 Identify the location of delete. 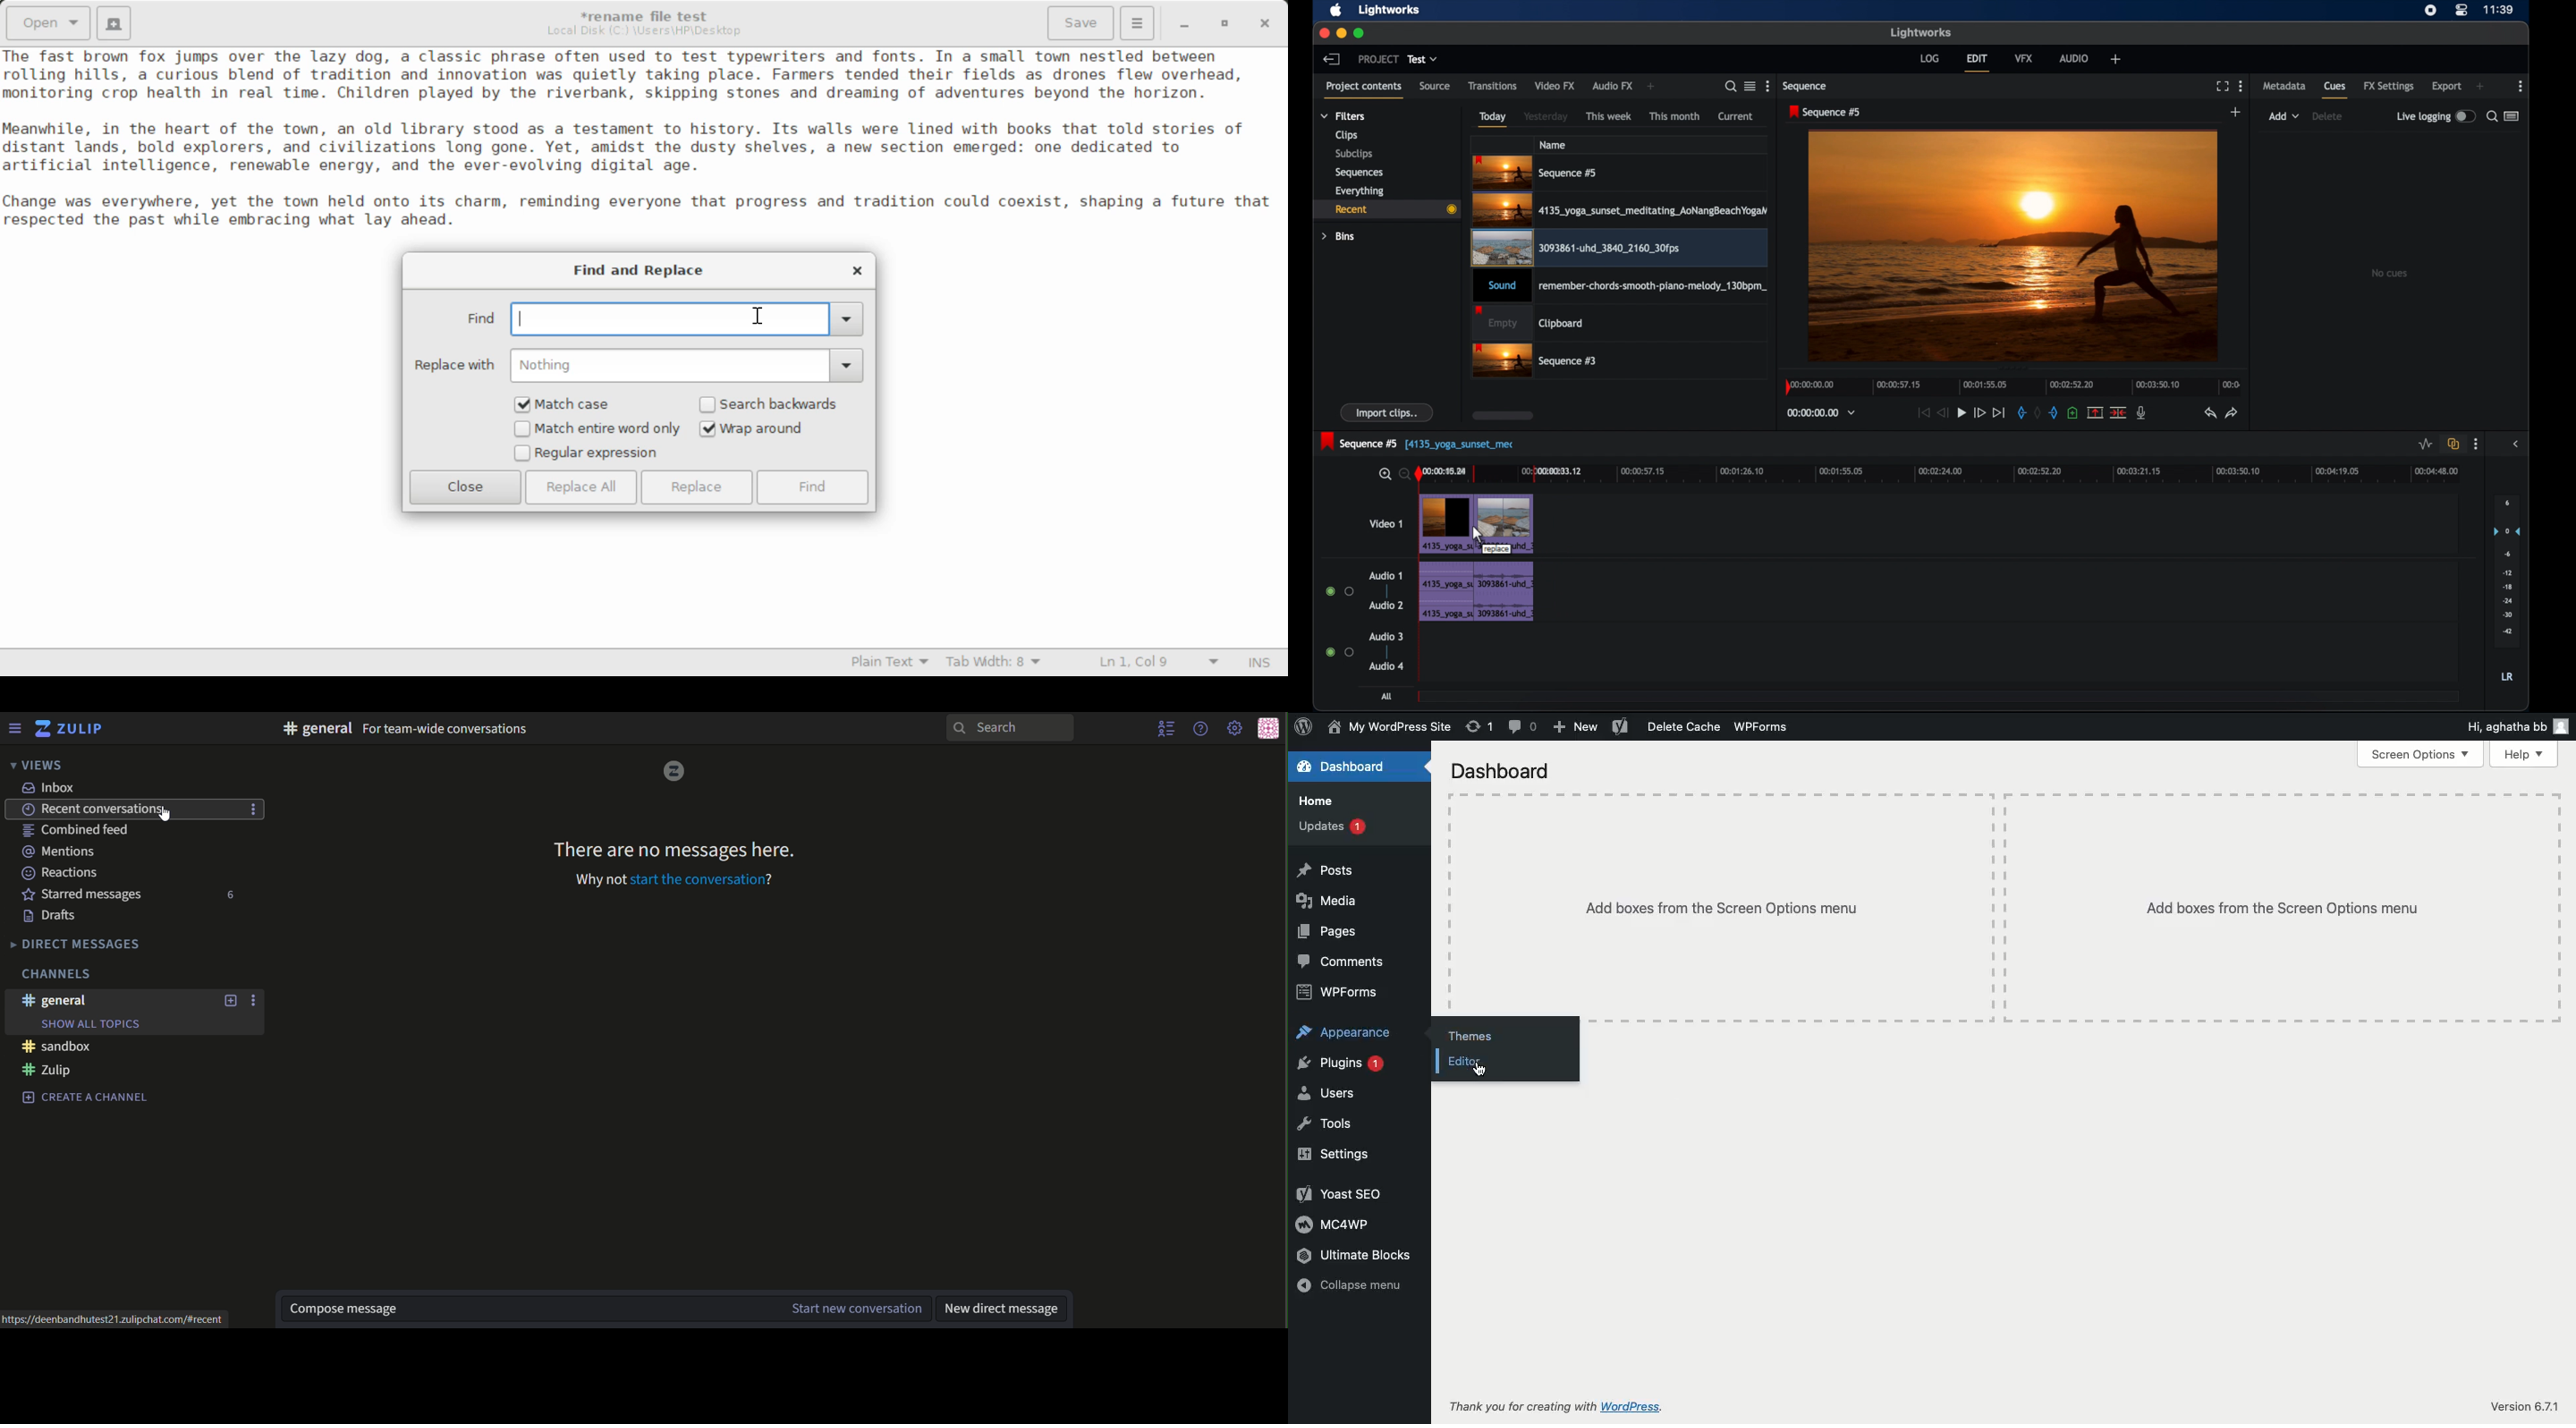
(2327, 116).